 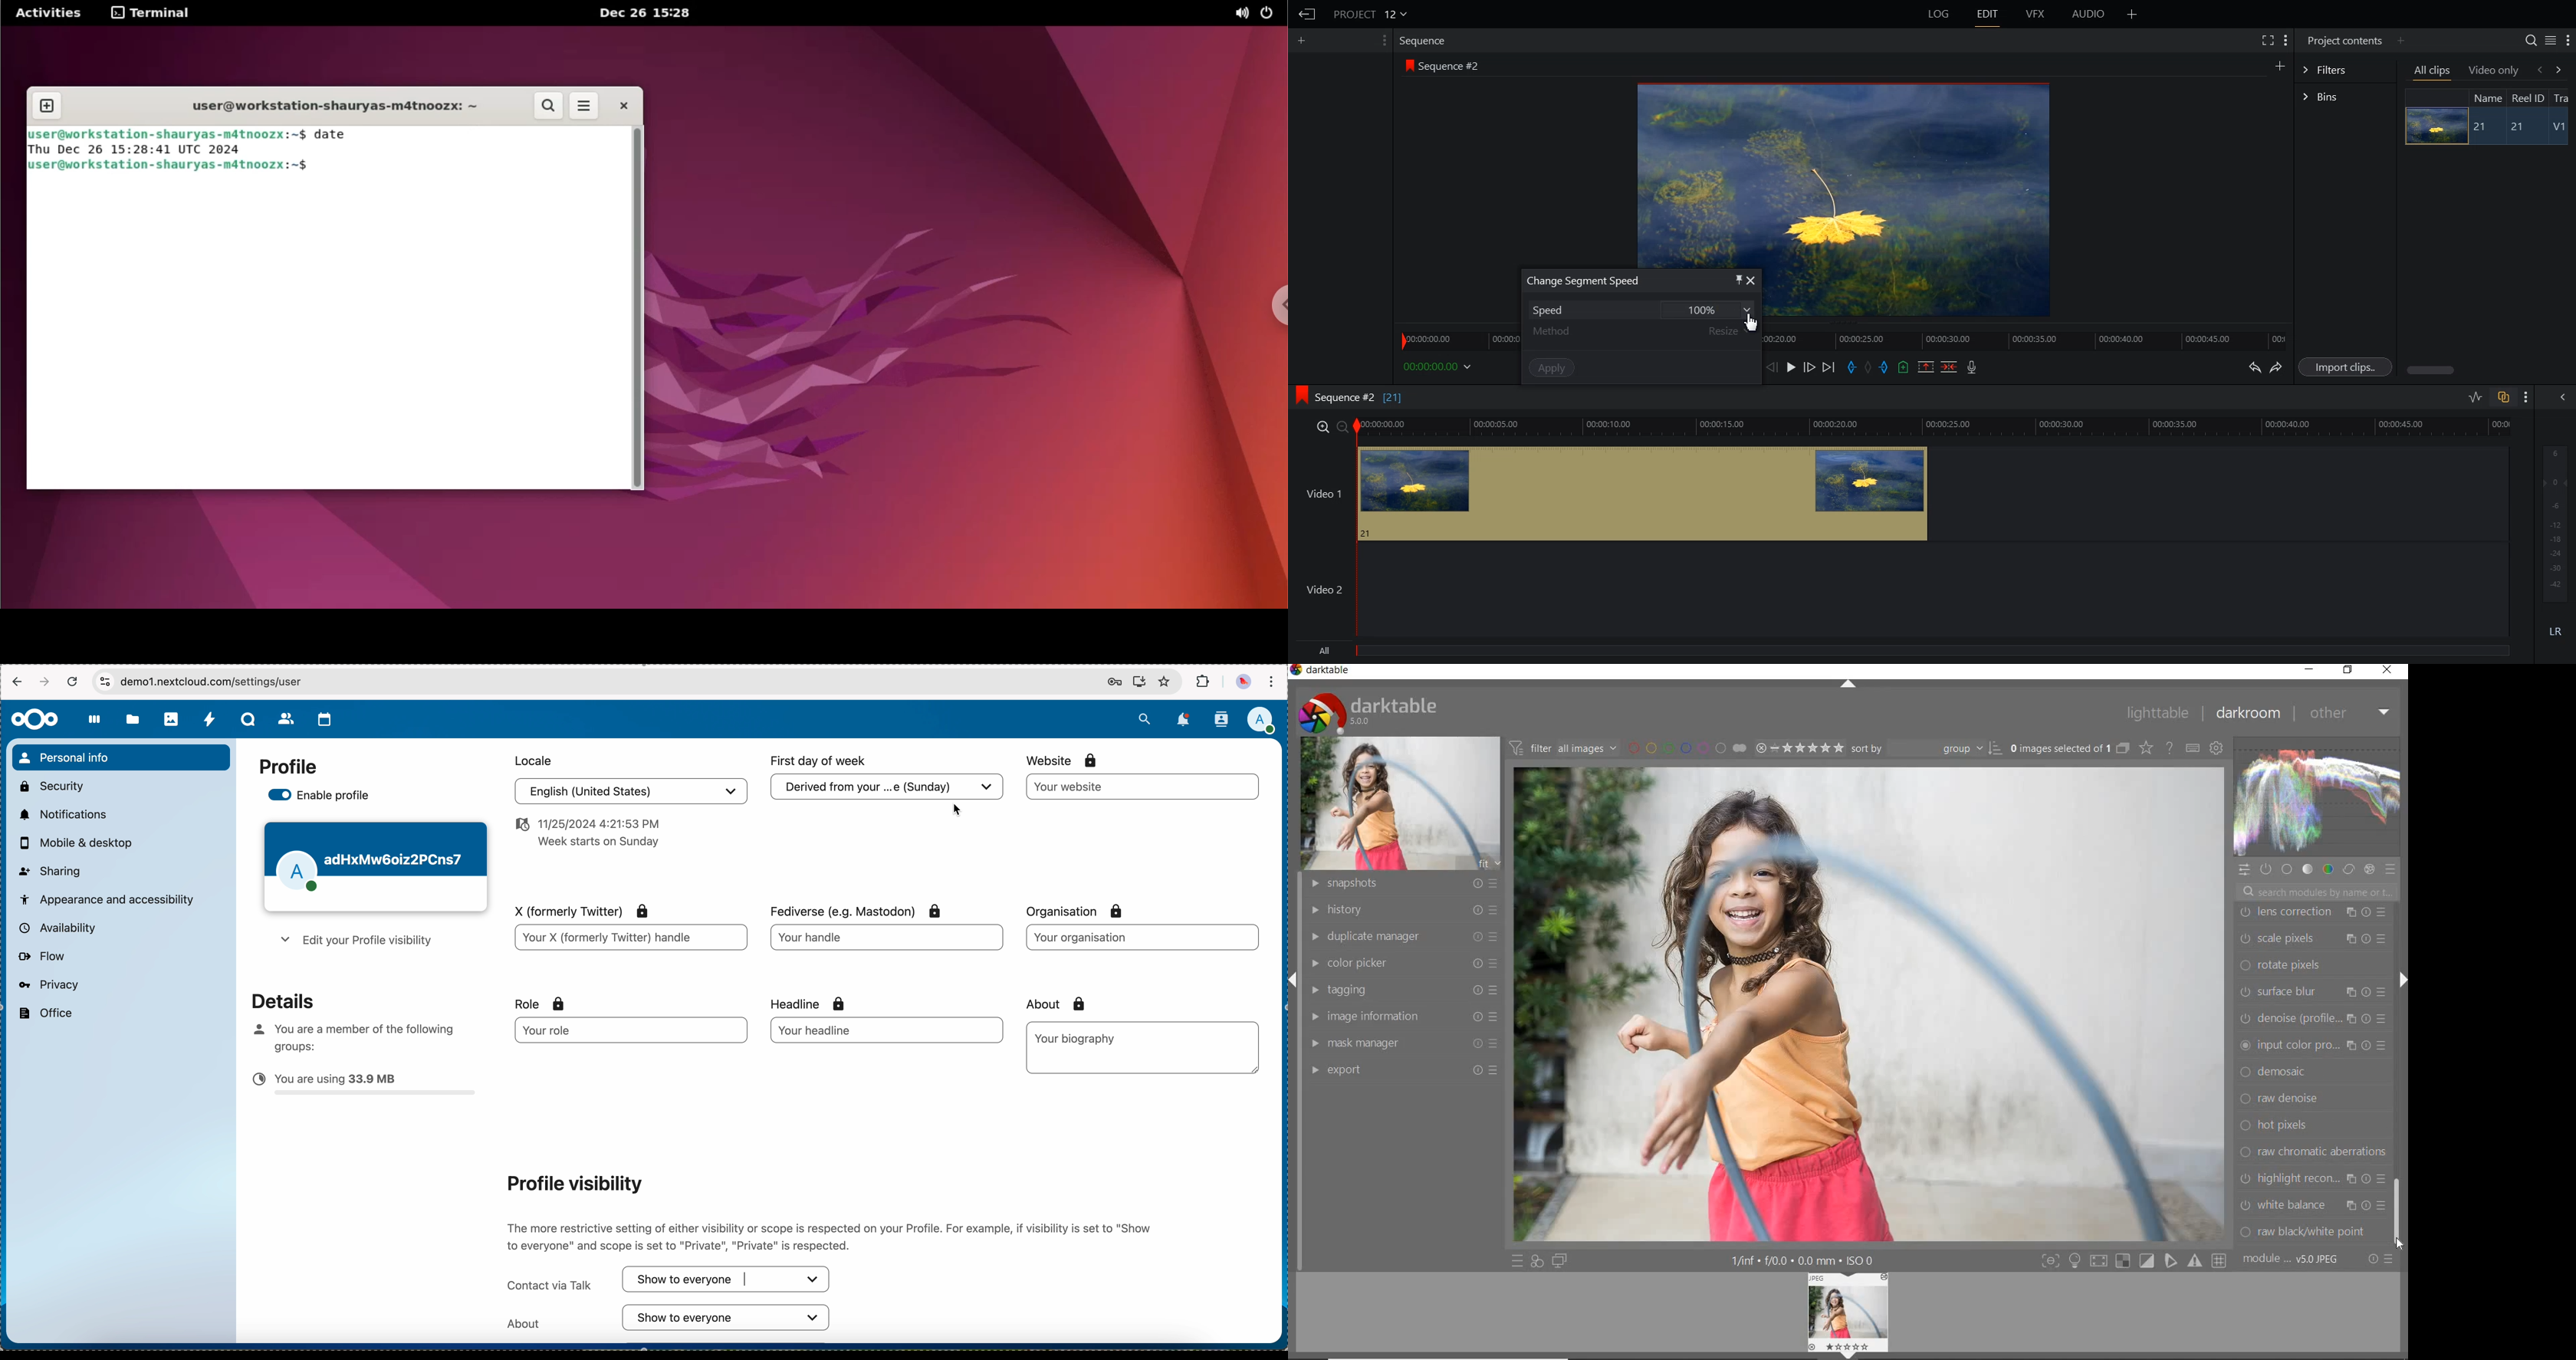 I want to click on reset or preset preference, so click(x=2381, y=1261).